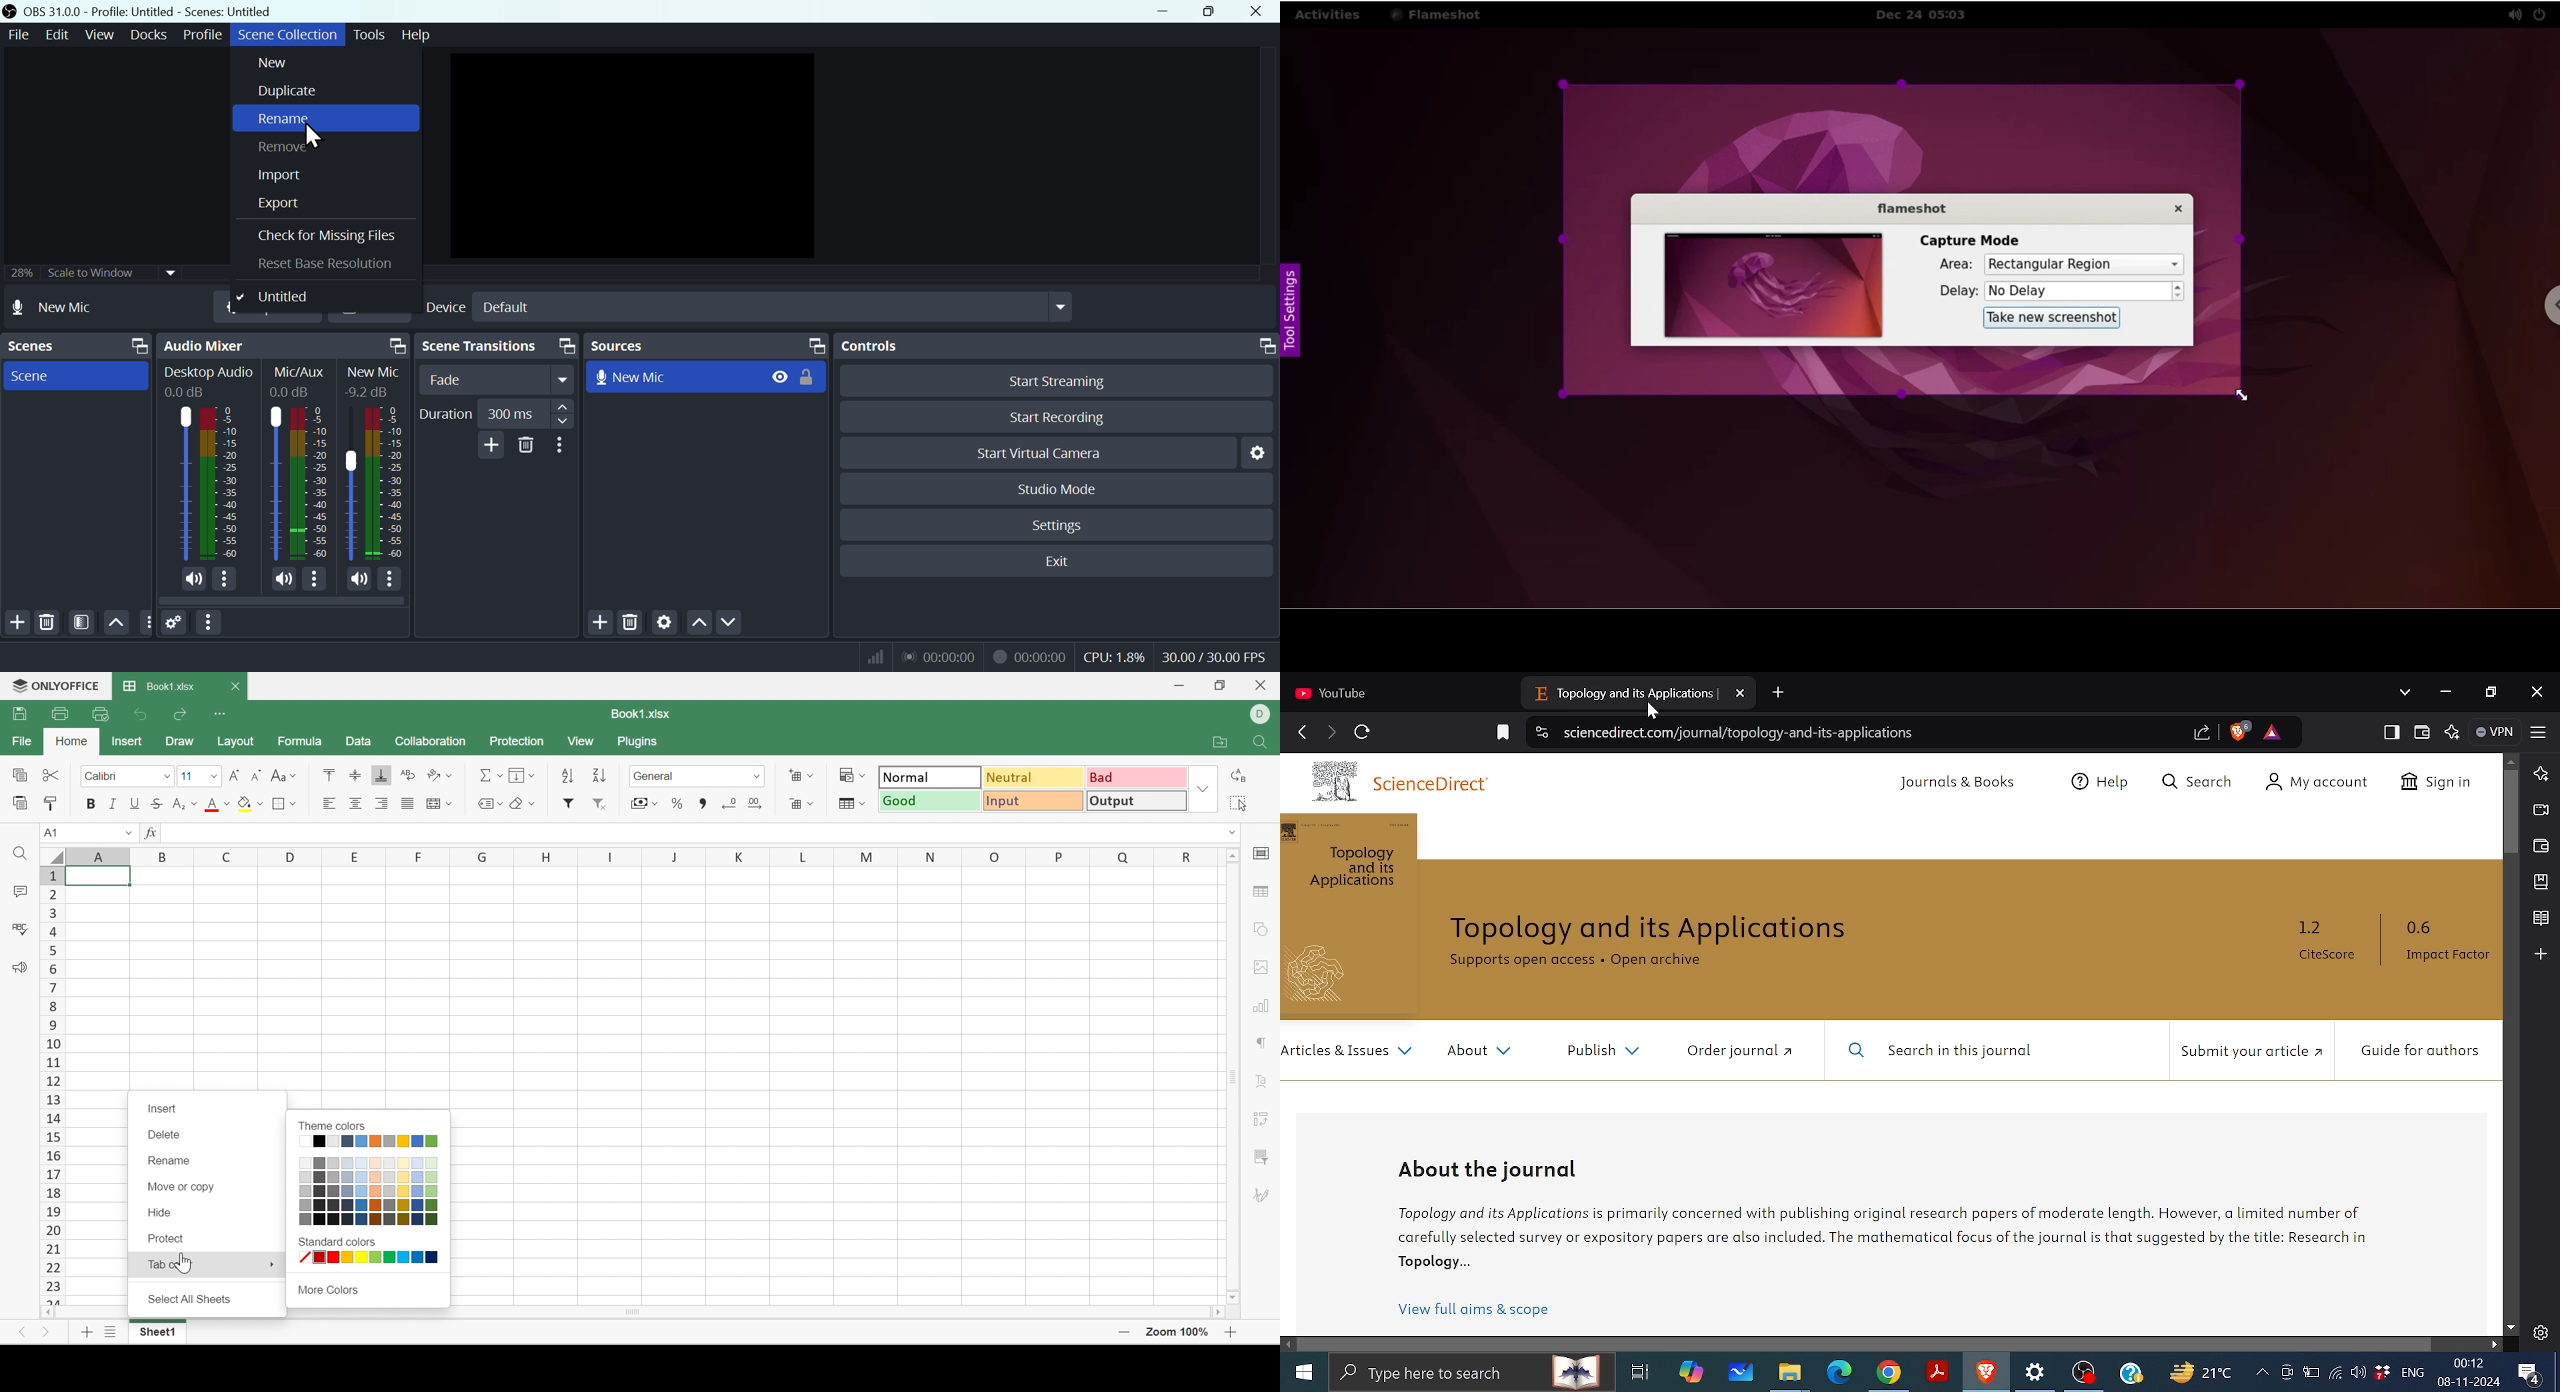 The width and height of the screenshot is (2576, 1400). I want to click on New, so click(278, 62).